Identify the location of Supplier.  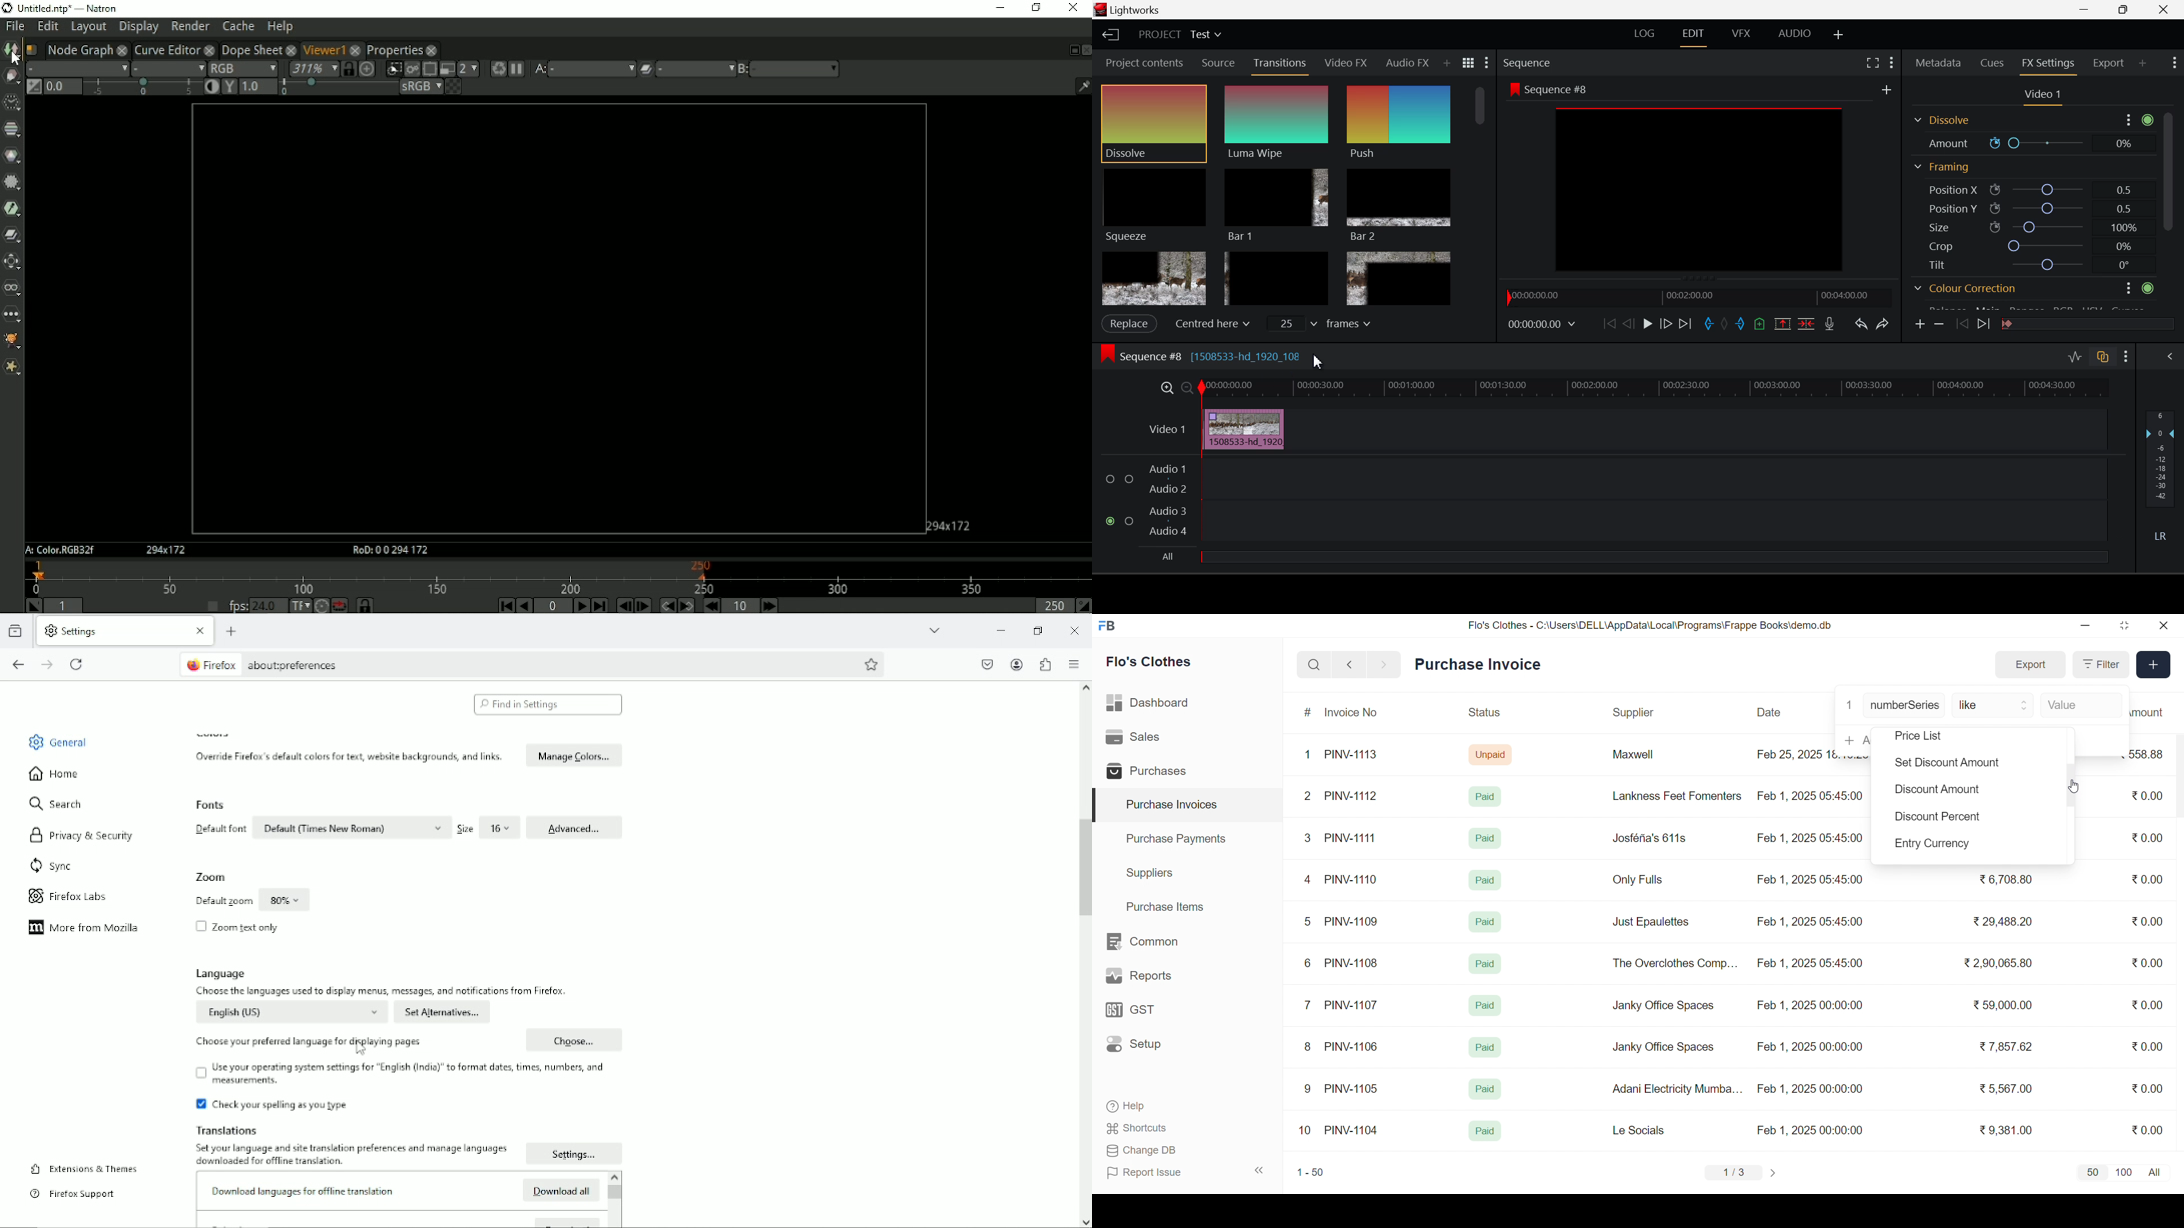
(1635, 713).